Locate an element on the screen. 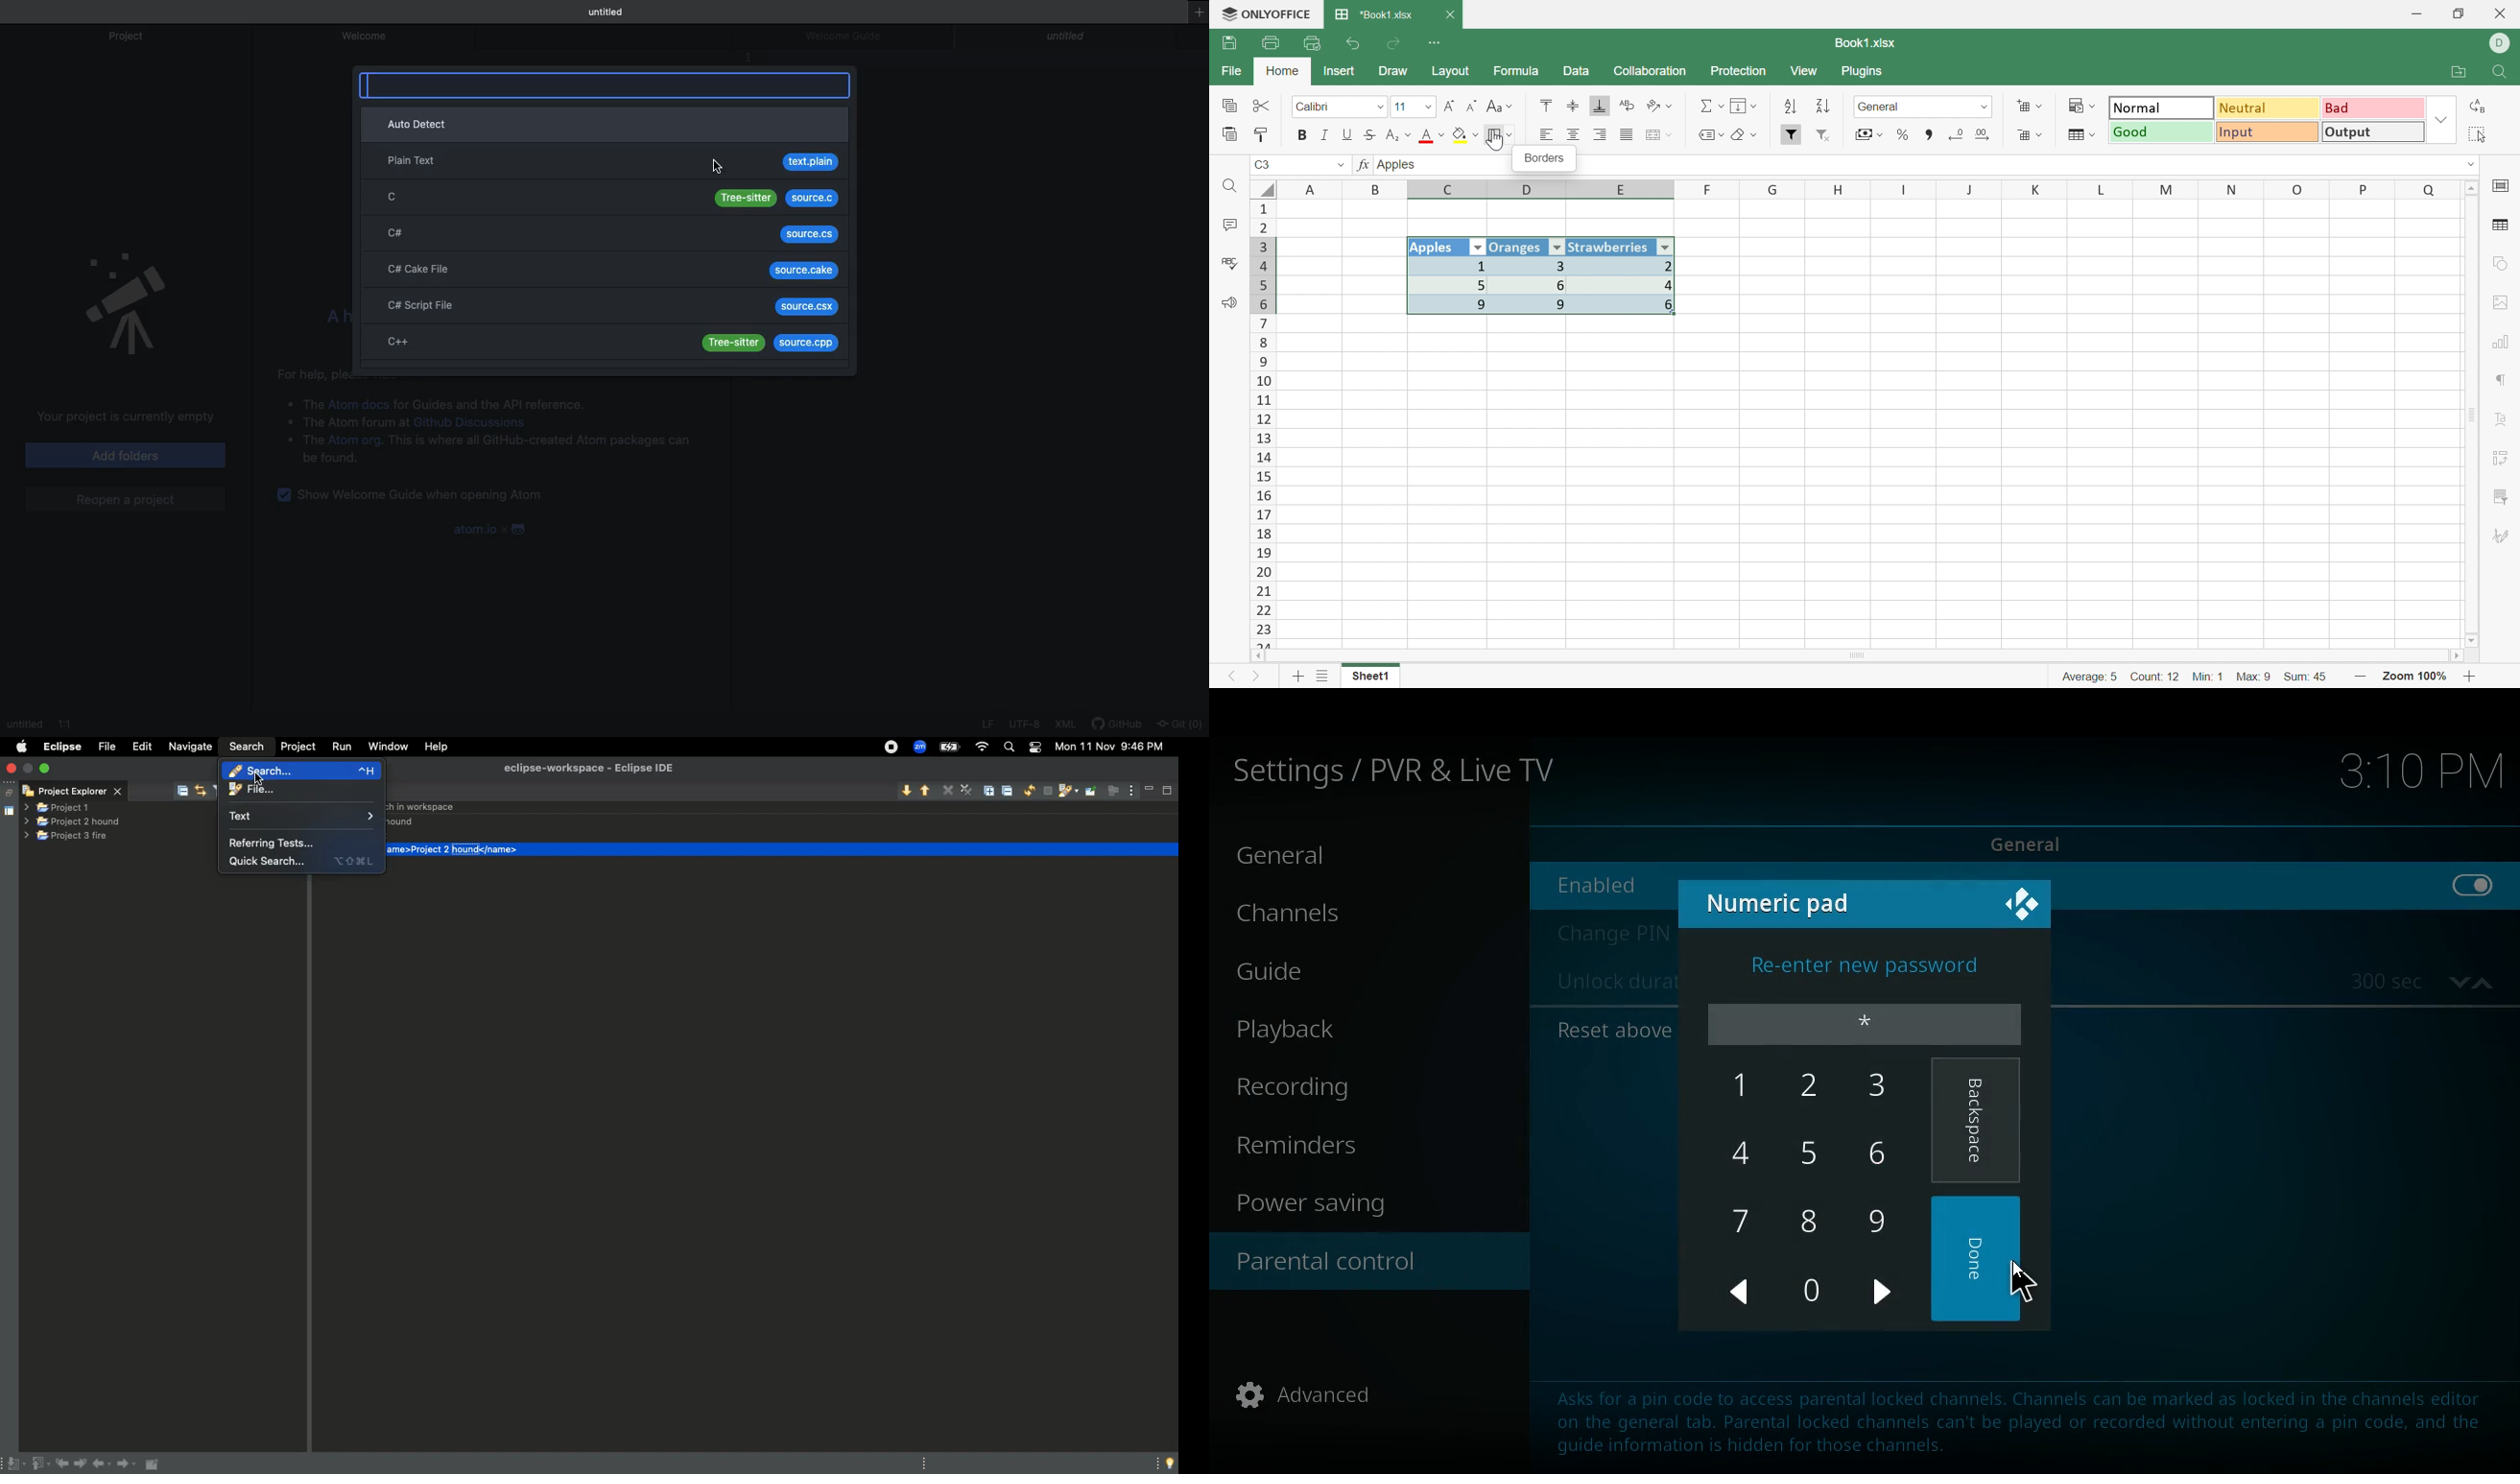 Image resolution: width=2520 pixels, height=1484 pixels. Customize quick access toolbar is located at coordinates (1435, 41).